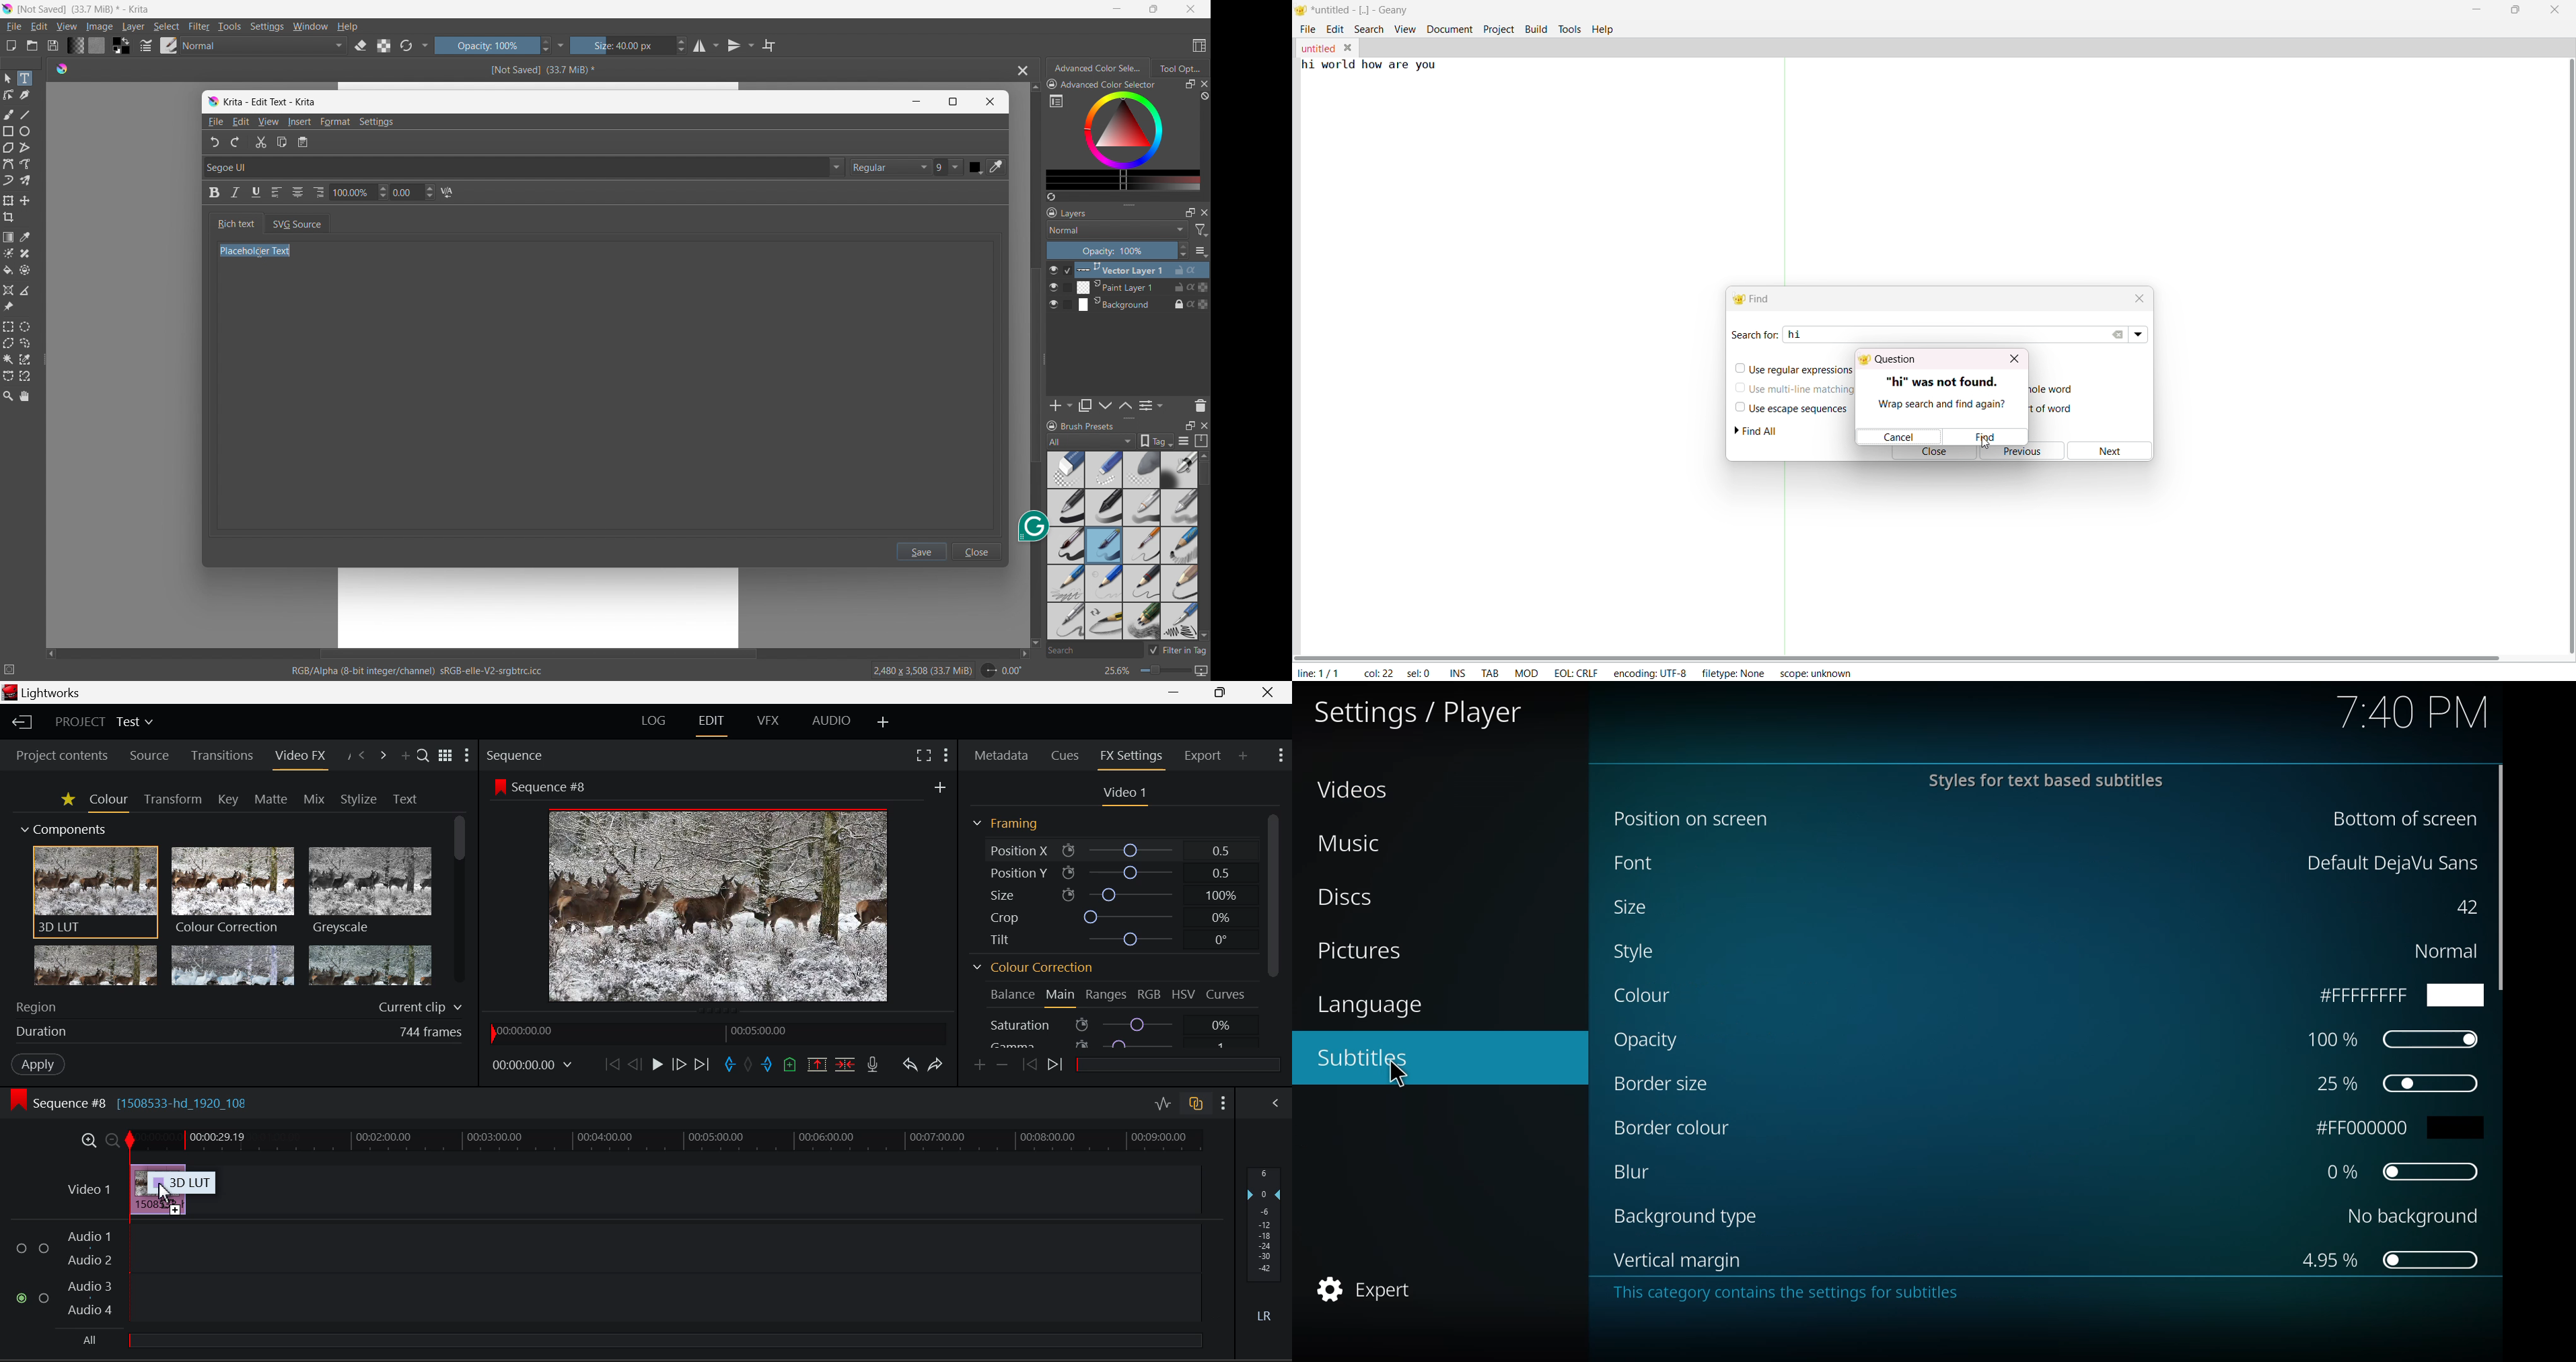 The height and width of the screenshot is (1372, 2576). I want to click on Colour Correction Section, so click(1032, 967).